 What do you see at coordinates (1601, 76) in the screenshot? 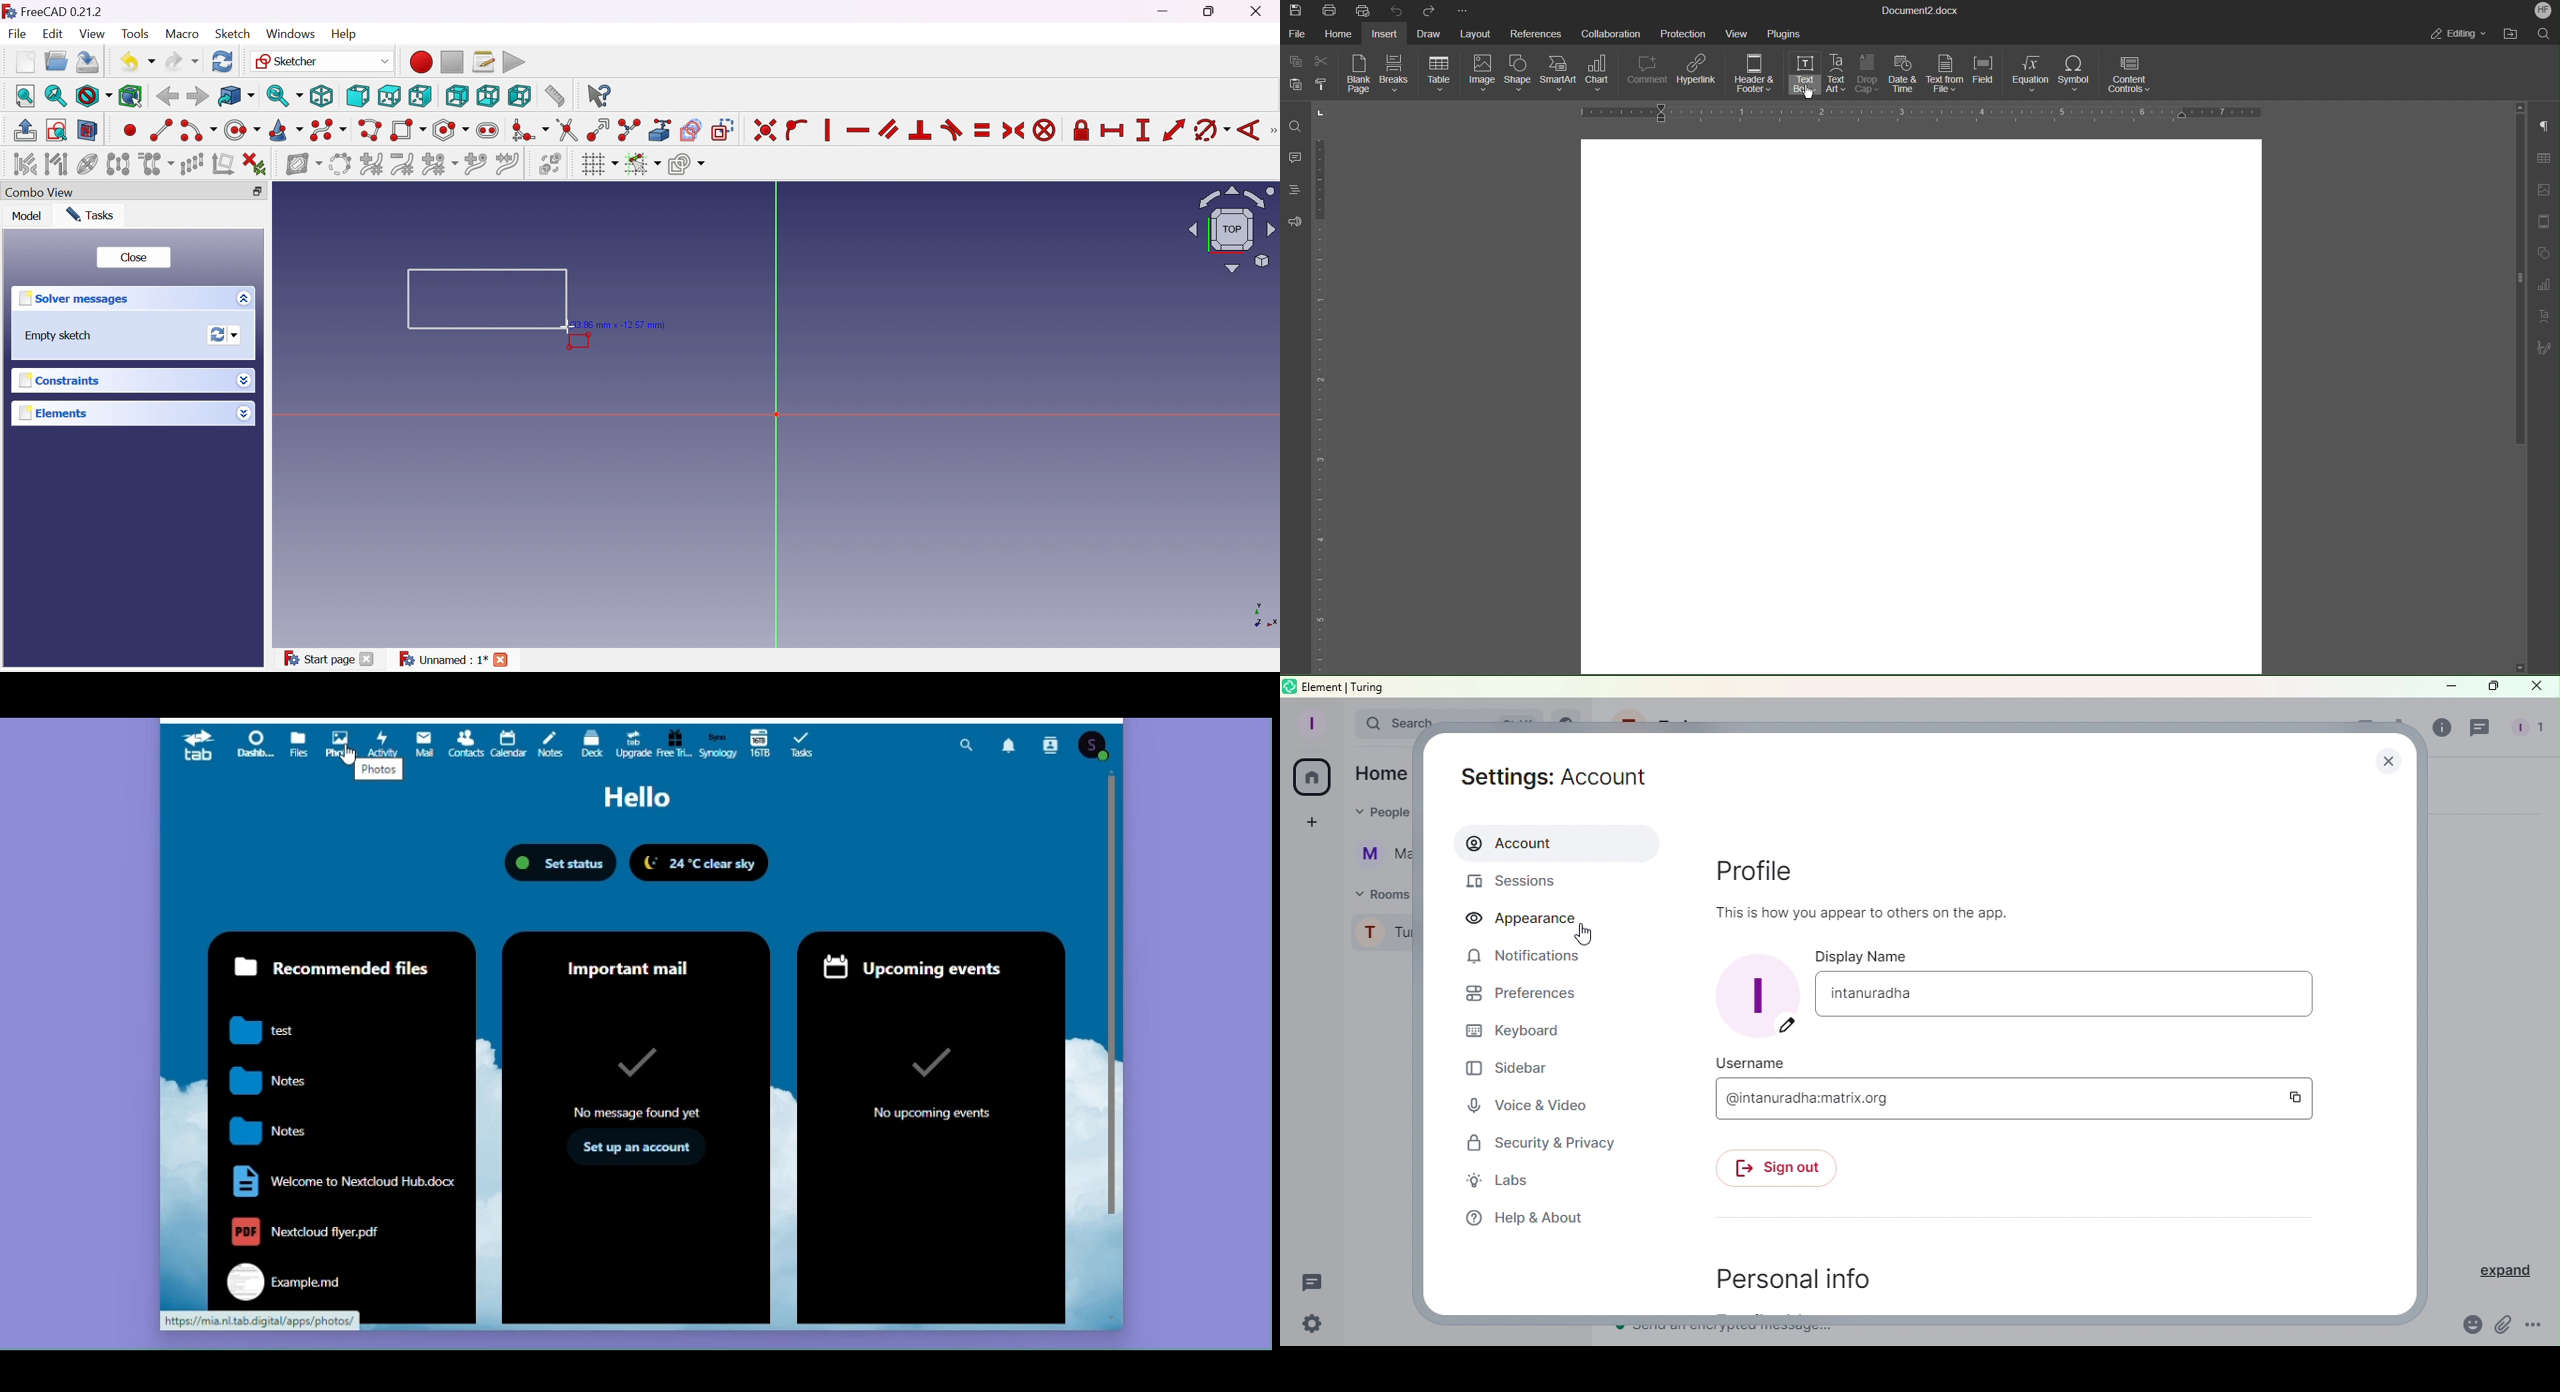
I see `Chart` at bounding box center [1601, 76].